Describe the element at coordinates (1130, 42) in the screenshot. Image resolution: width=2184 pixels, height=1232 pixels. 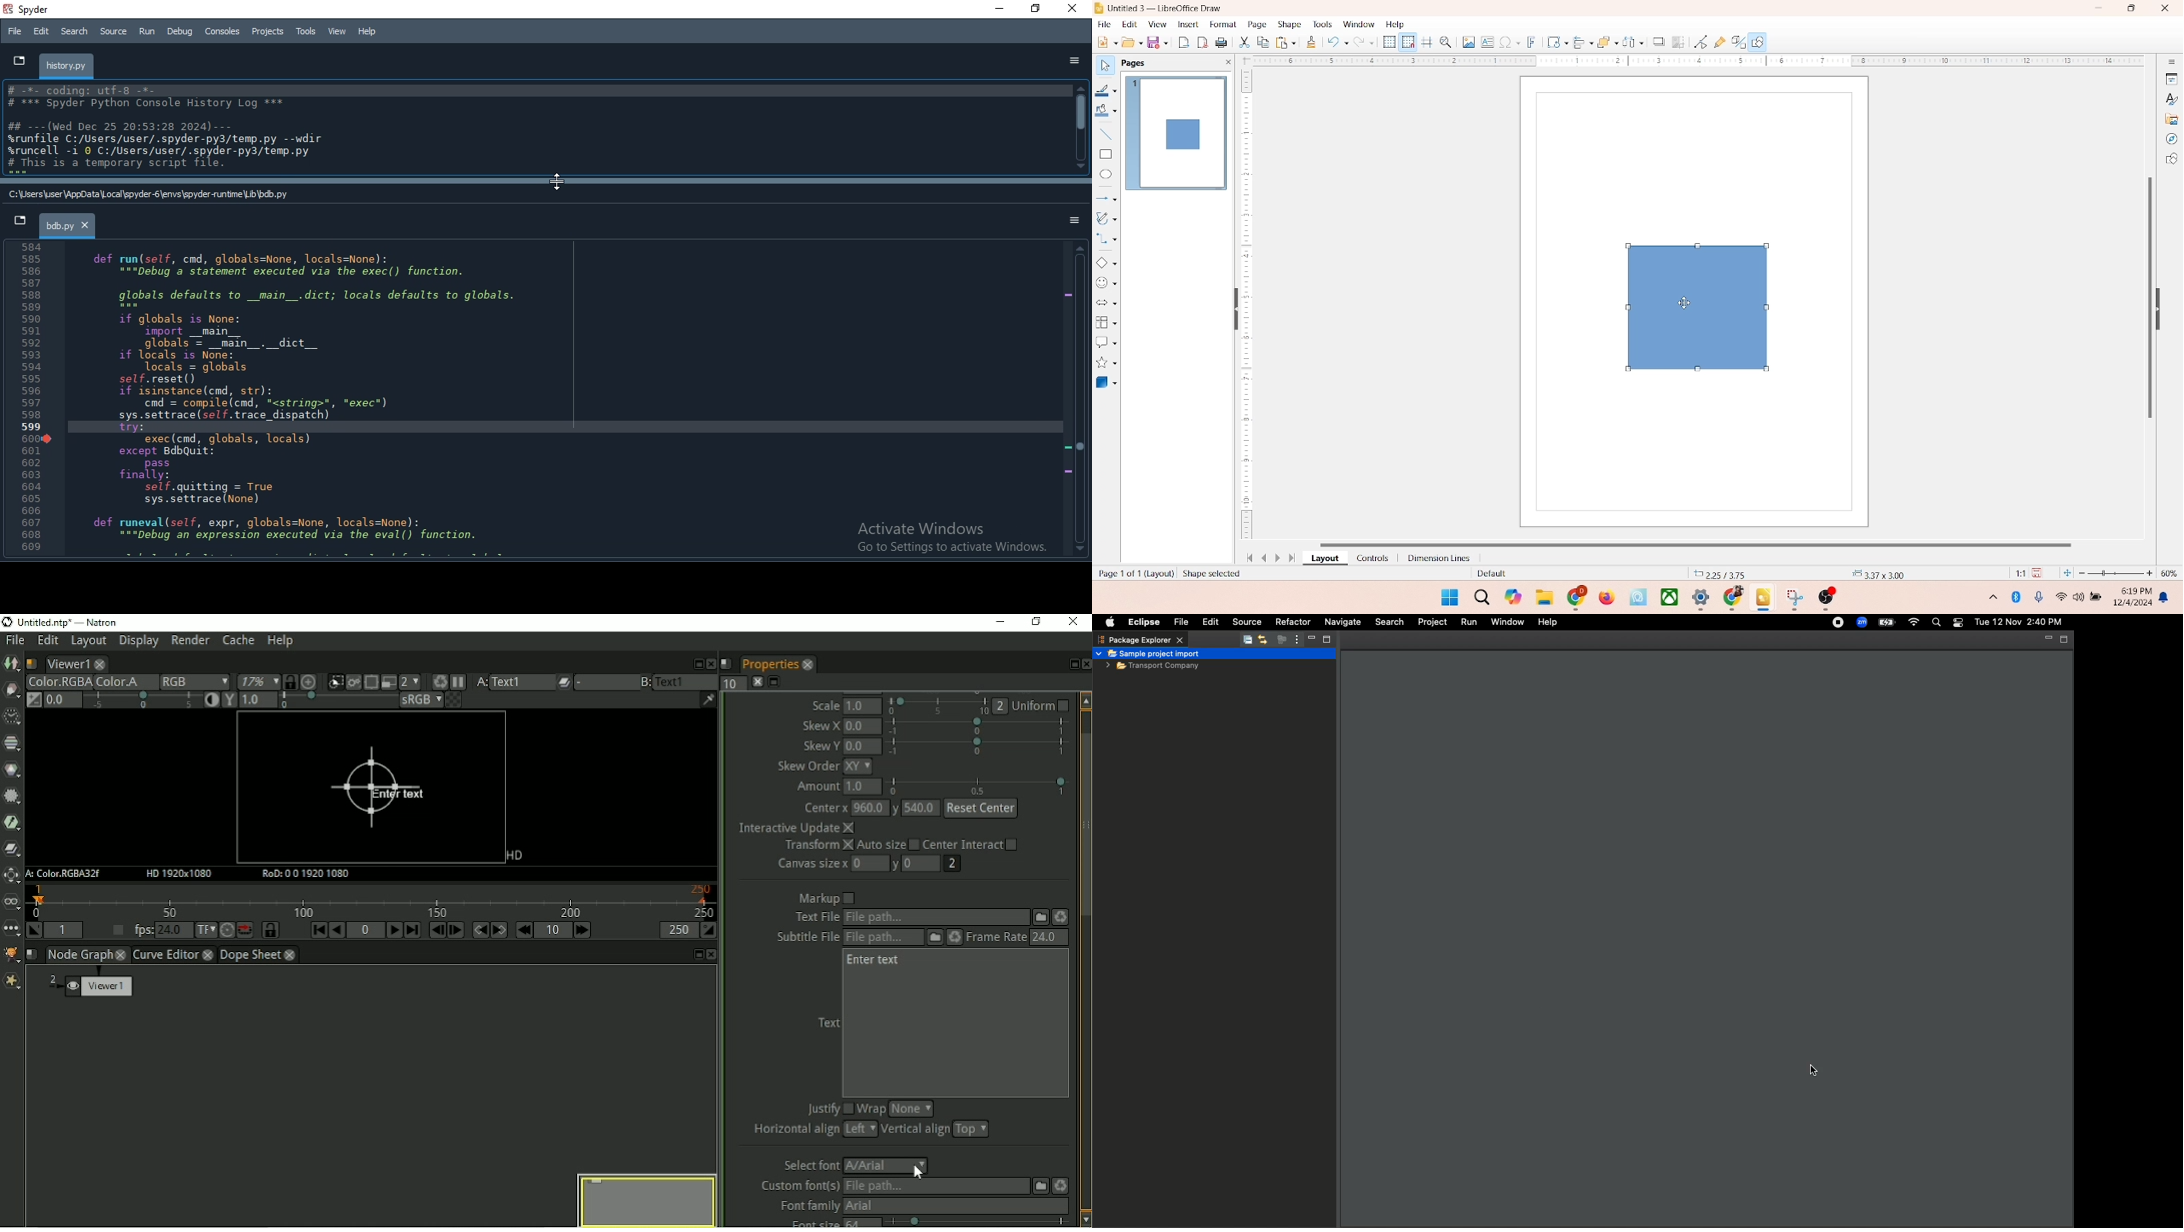
I see `open` at that location.